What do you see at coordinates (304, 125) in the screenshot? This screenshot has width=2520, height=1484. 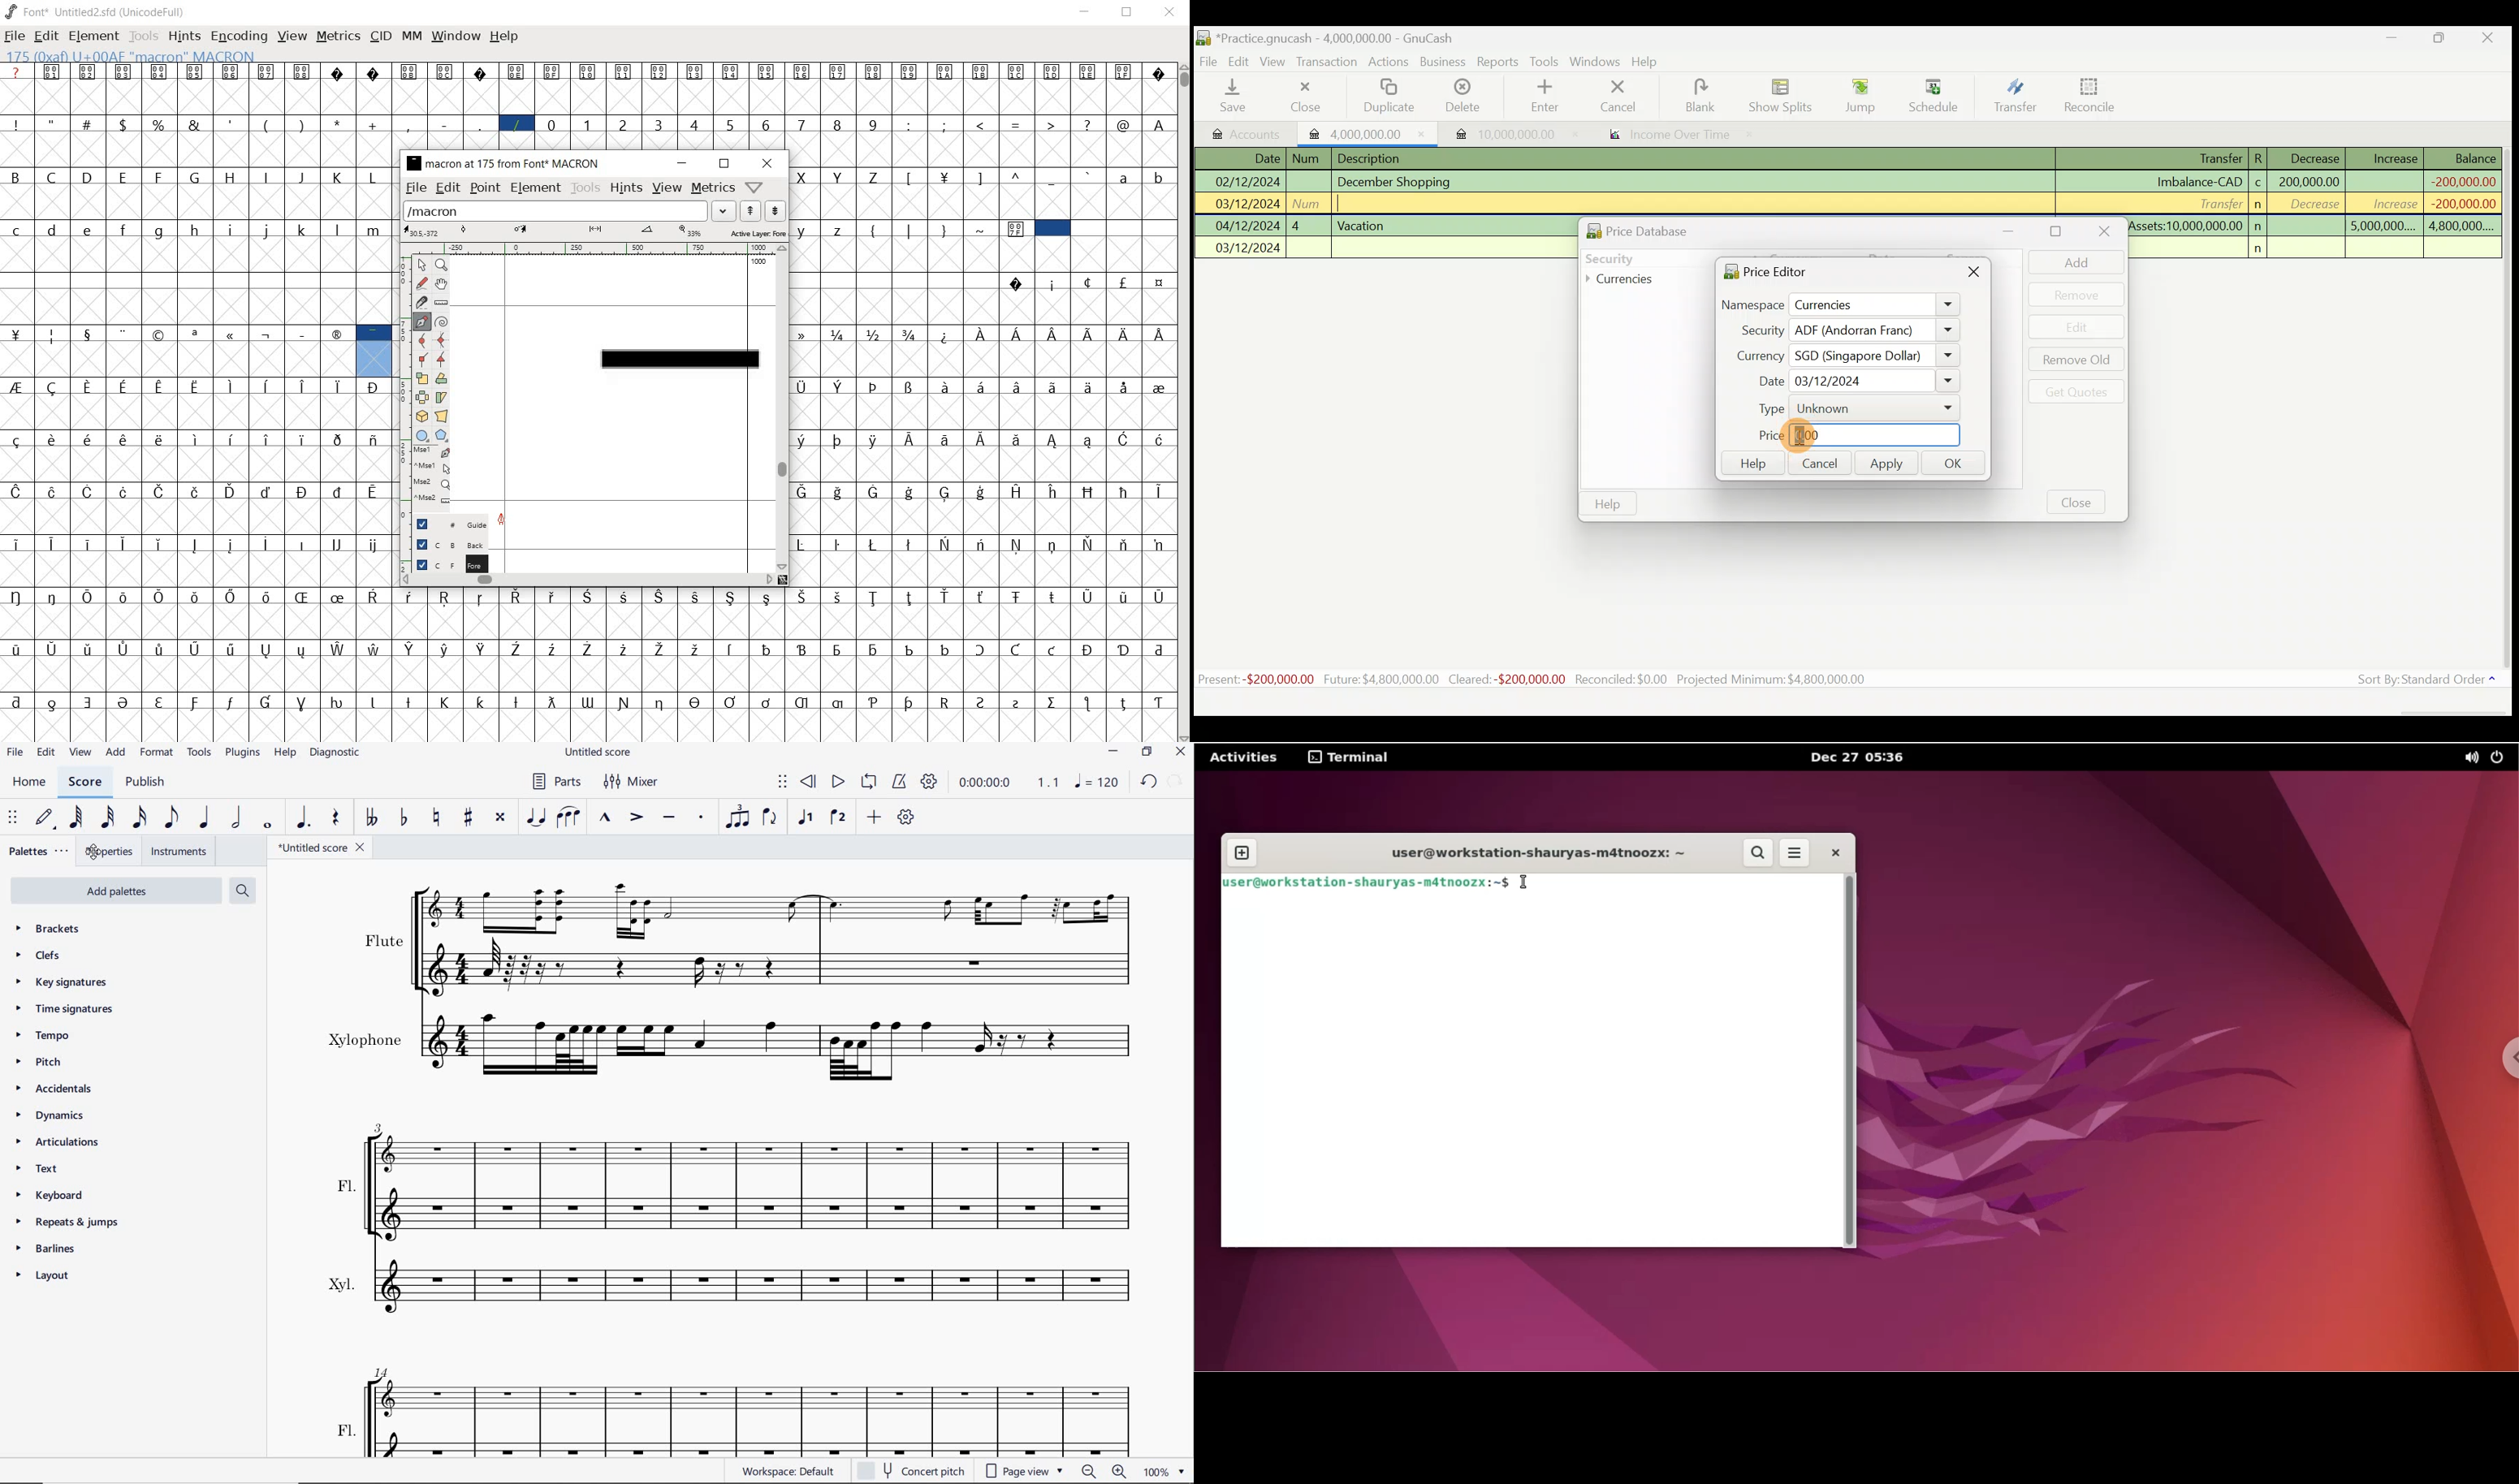 I see `)` at bounding box center [304, 125].